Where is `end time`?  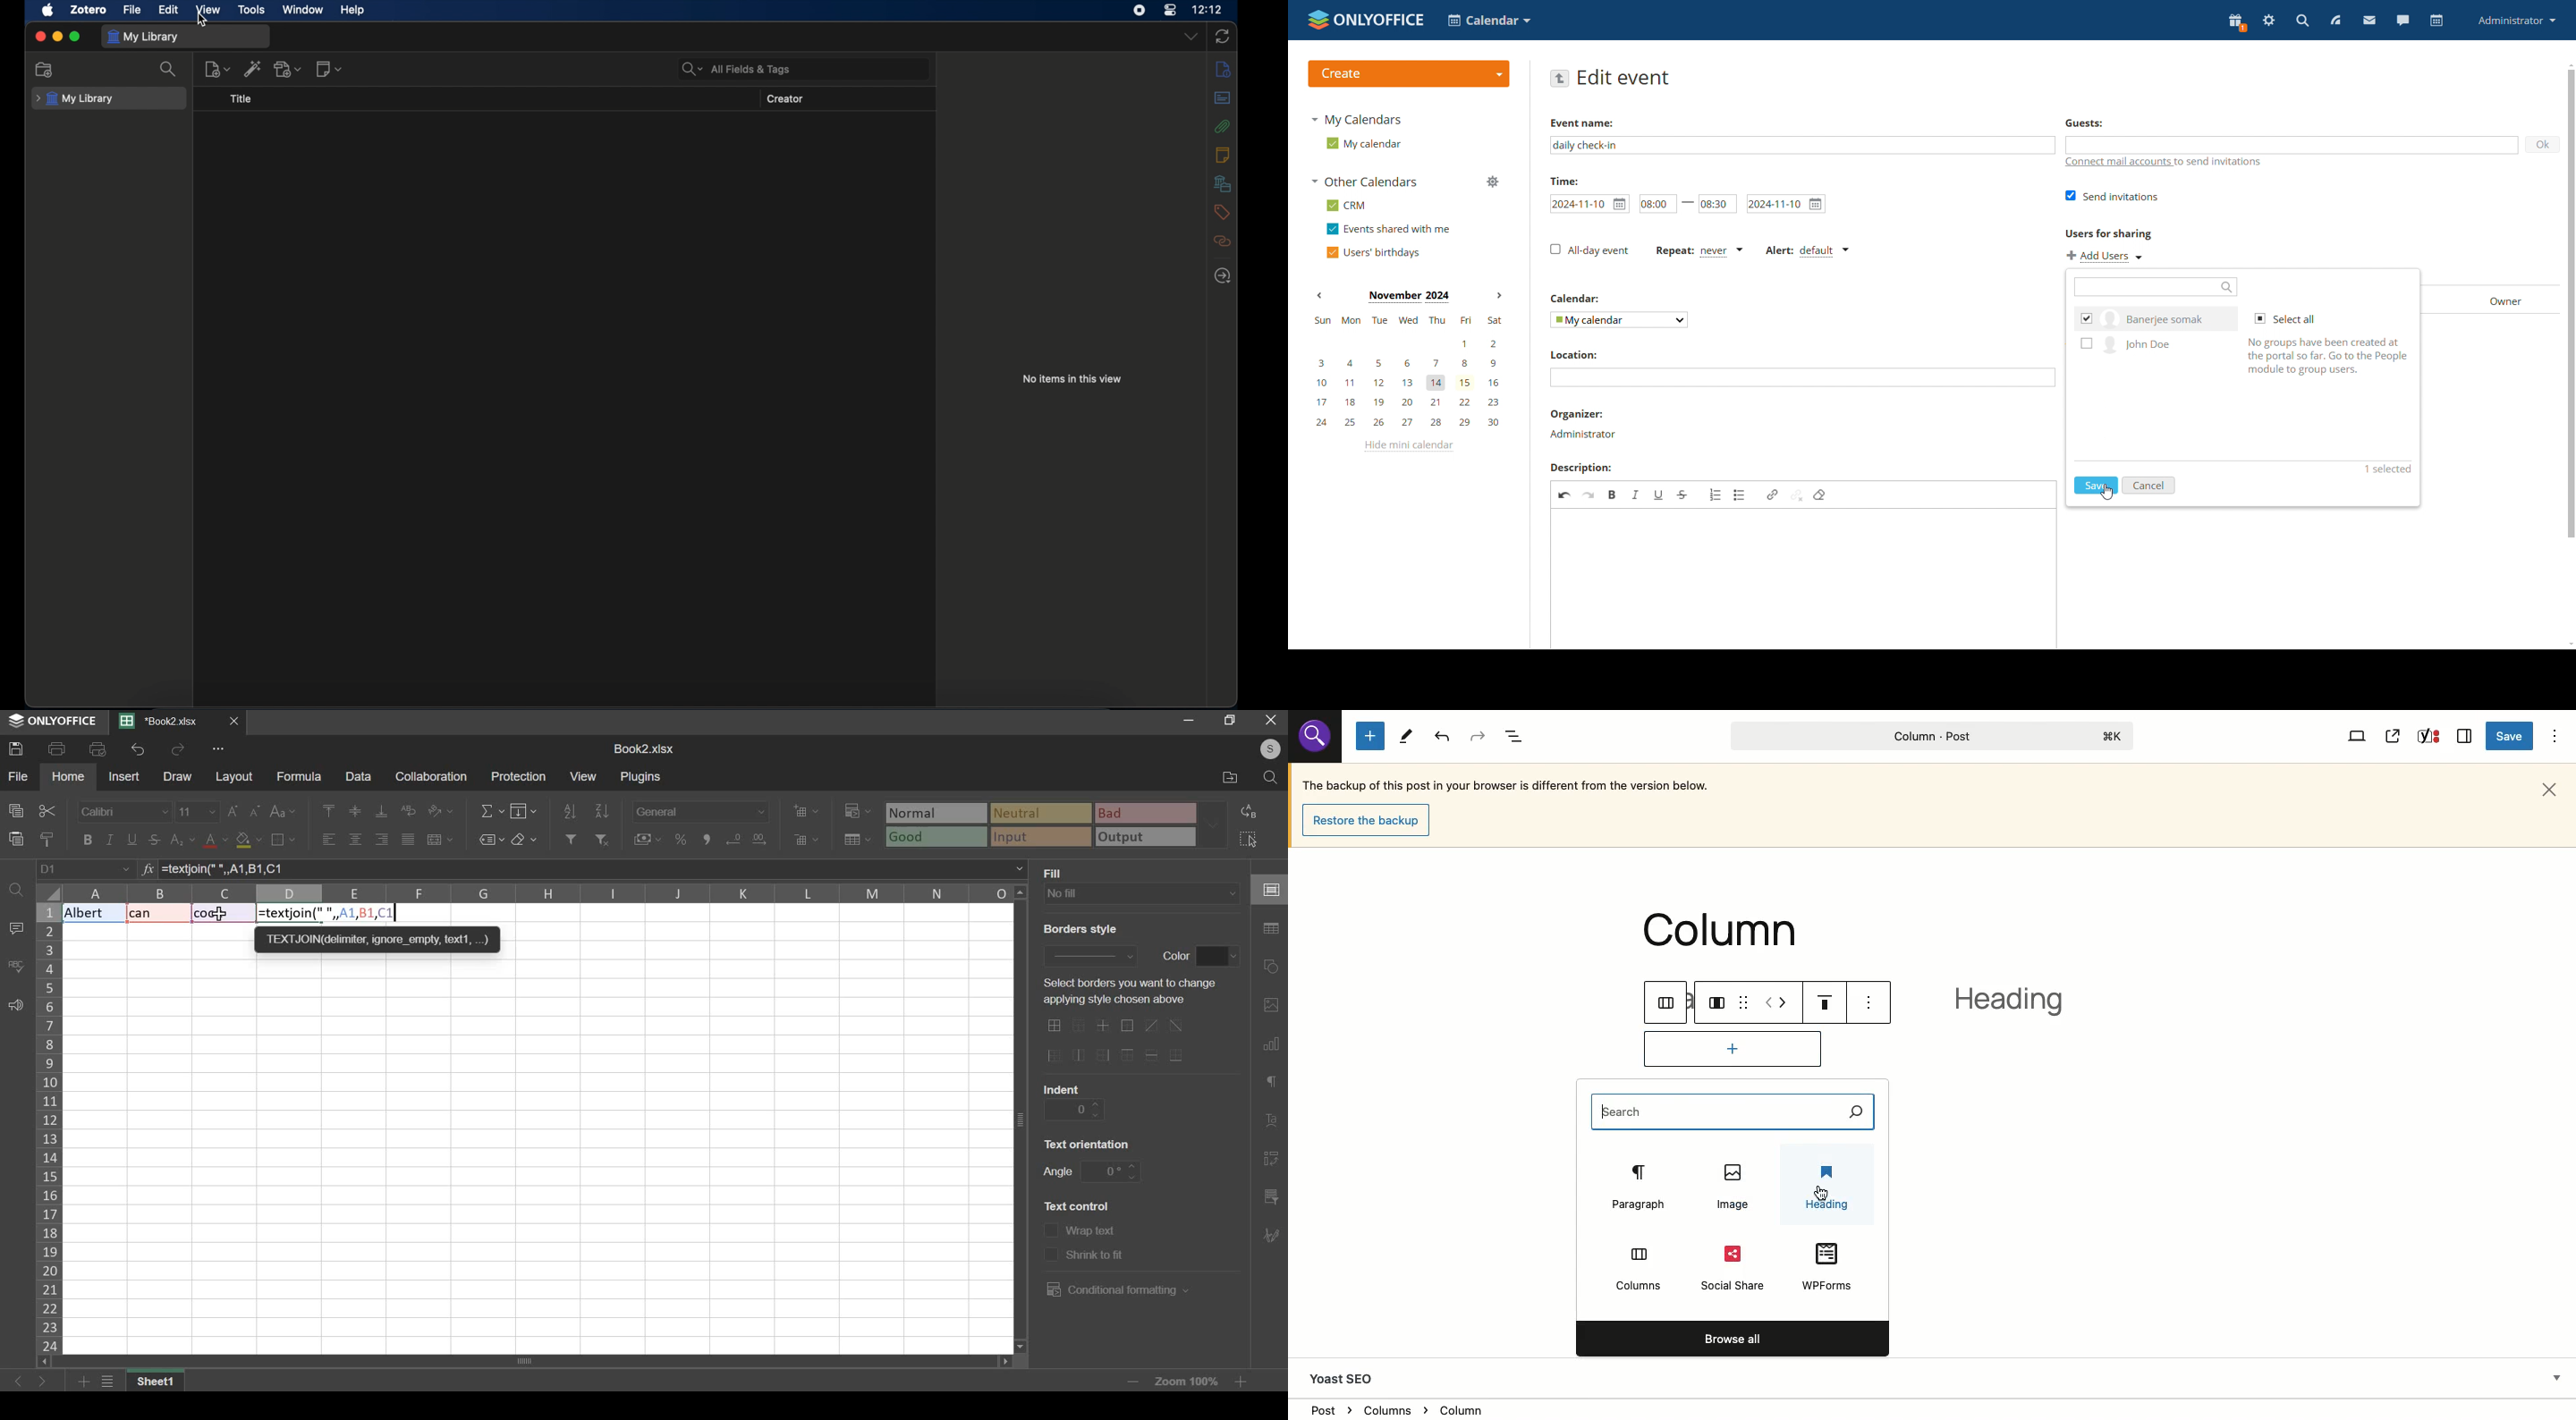 end time is located at coordinates (1717, 202).